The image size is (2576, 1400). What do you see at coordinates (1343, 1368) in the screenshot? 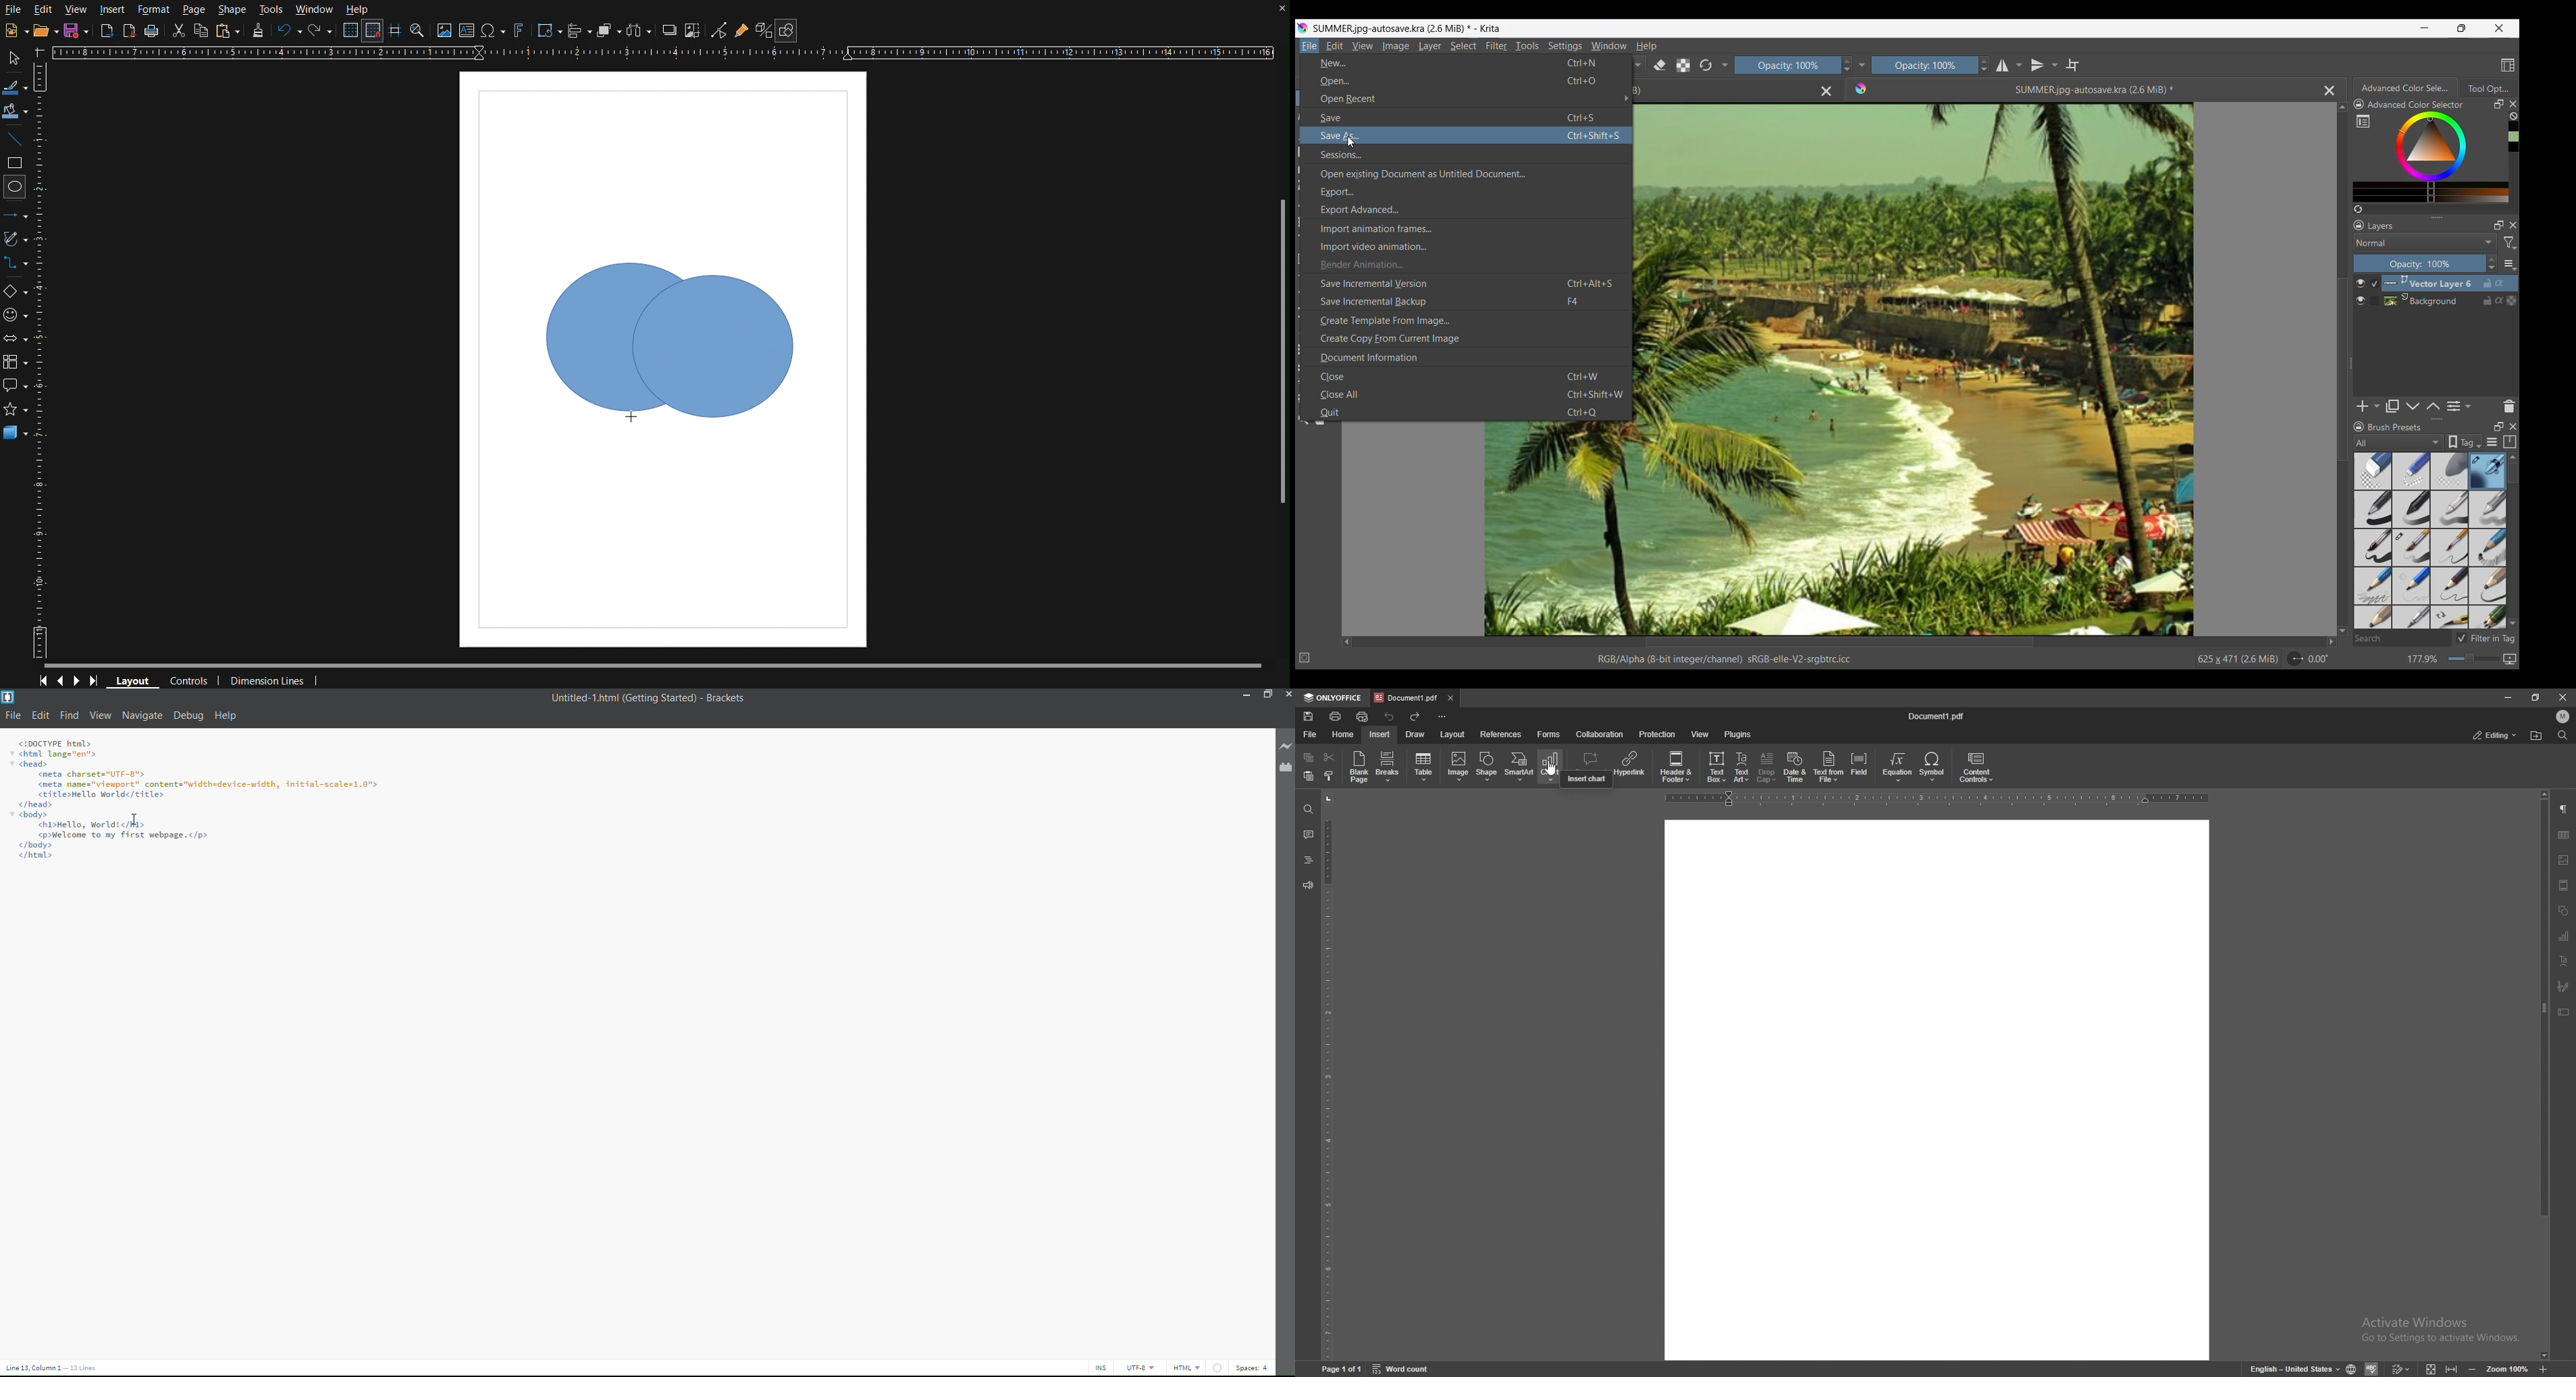
I see `Page 1 of 1` at bounding box center [1343, 1368].